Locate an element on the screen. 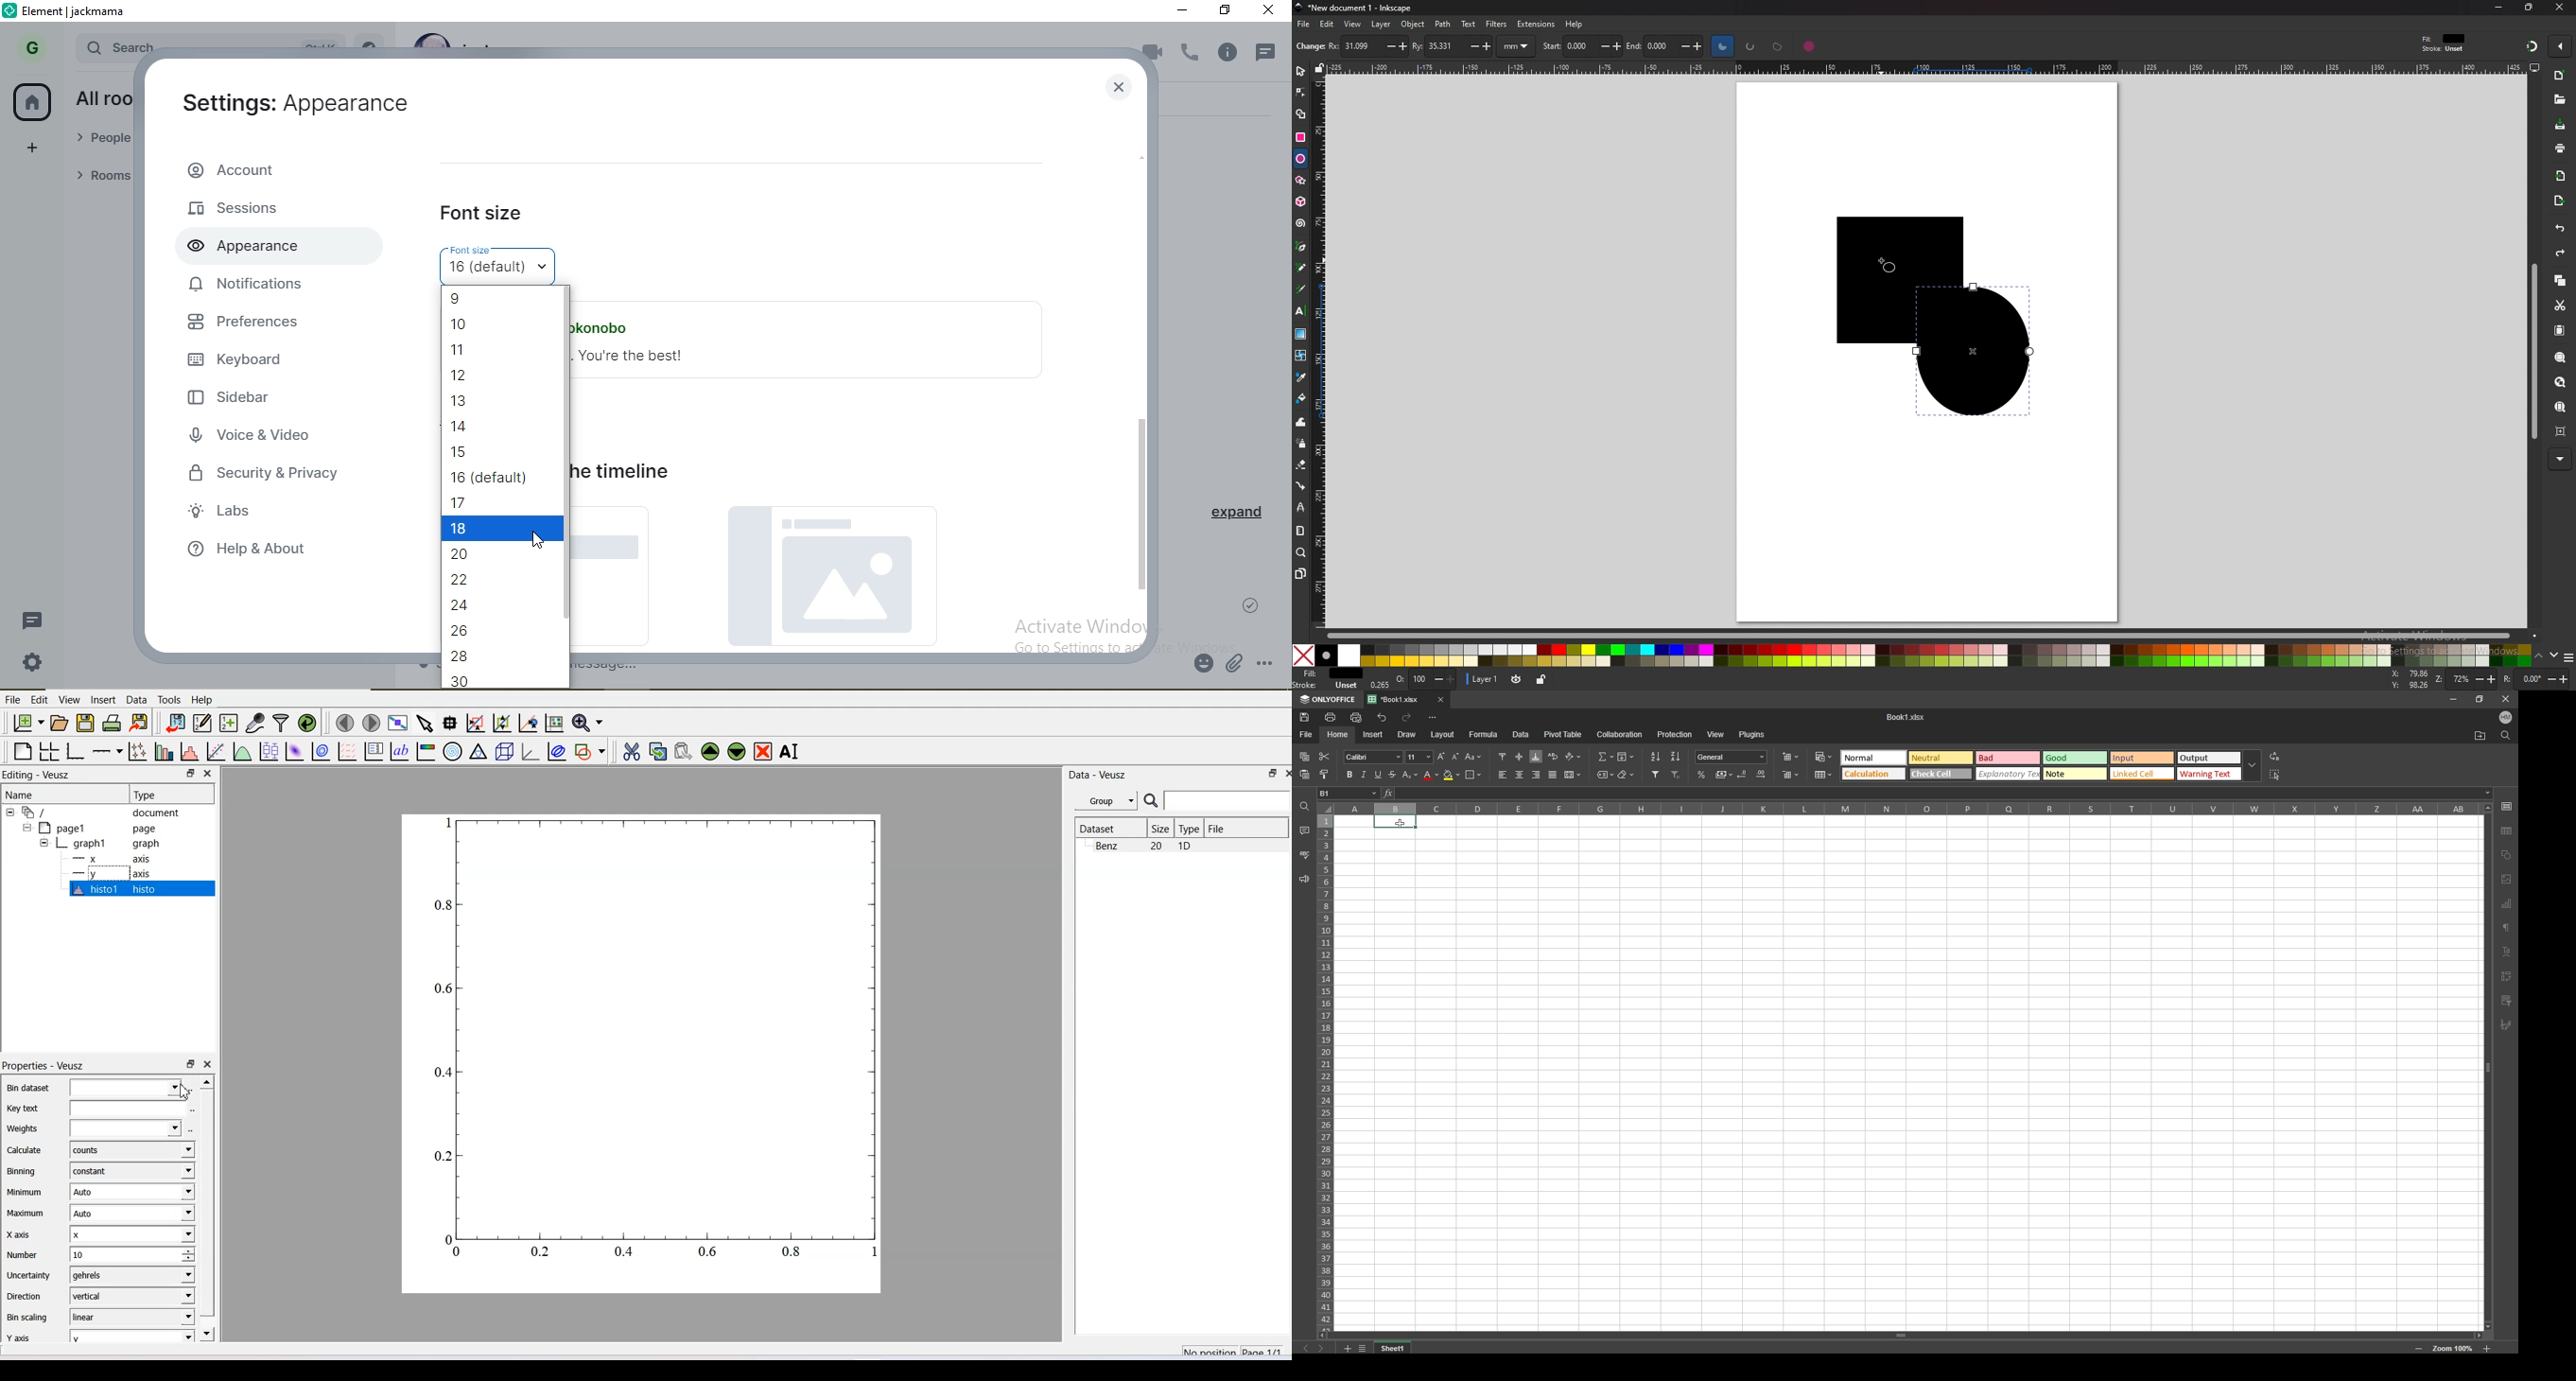 The image size is (2576, 1400). text is located at coordinates (1300, 311).